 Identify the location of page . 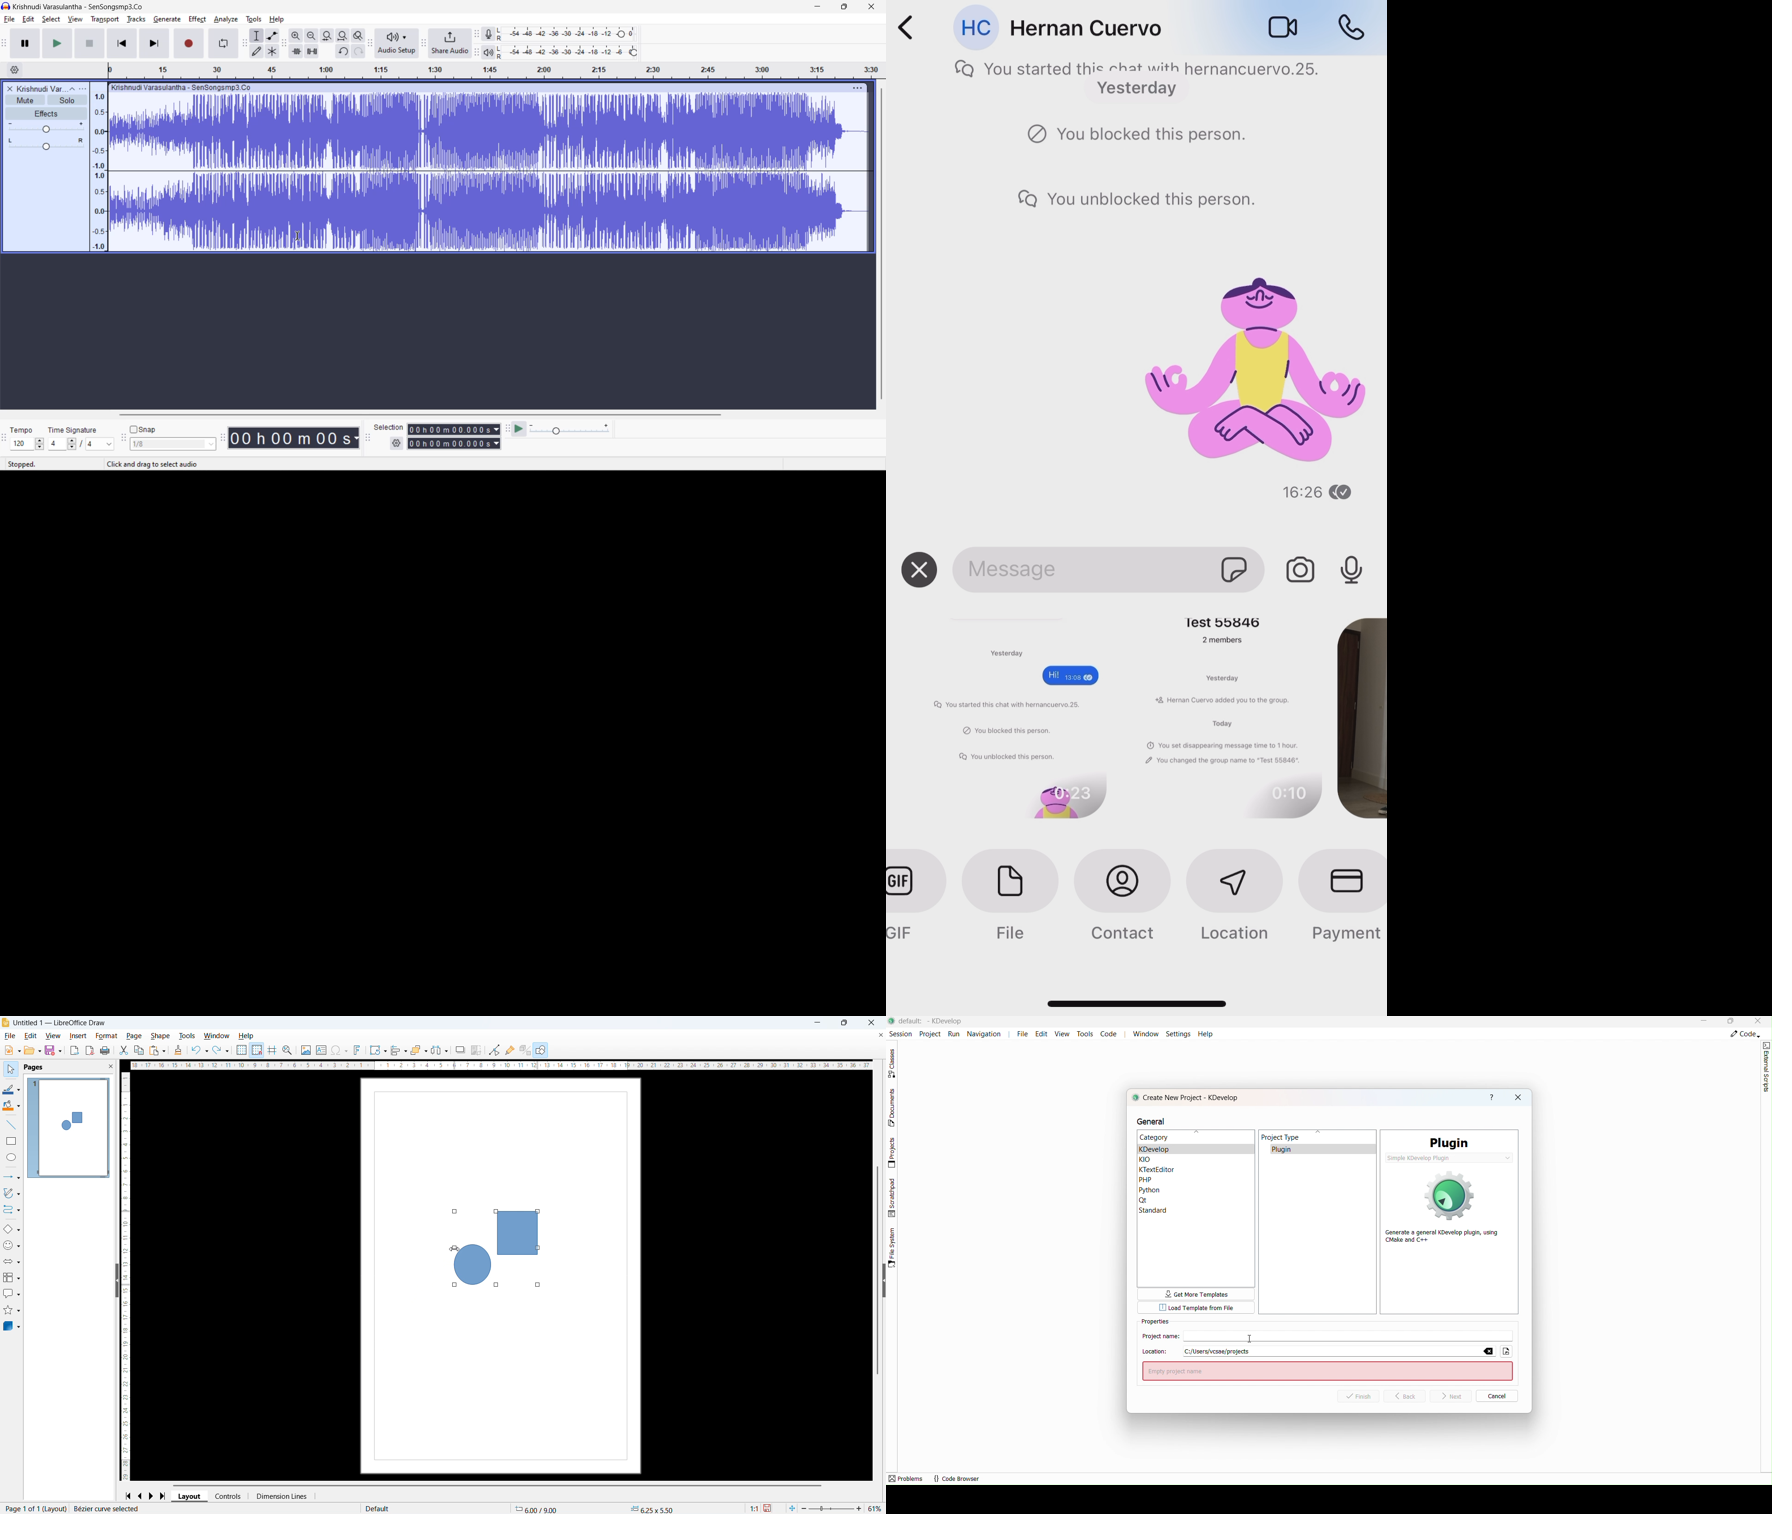
(134, 1036).